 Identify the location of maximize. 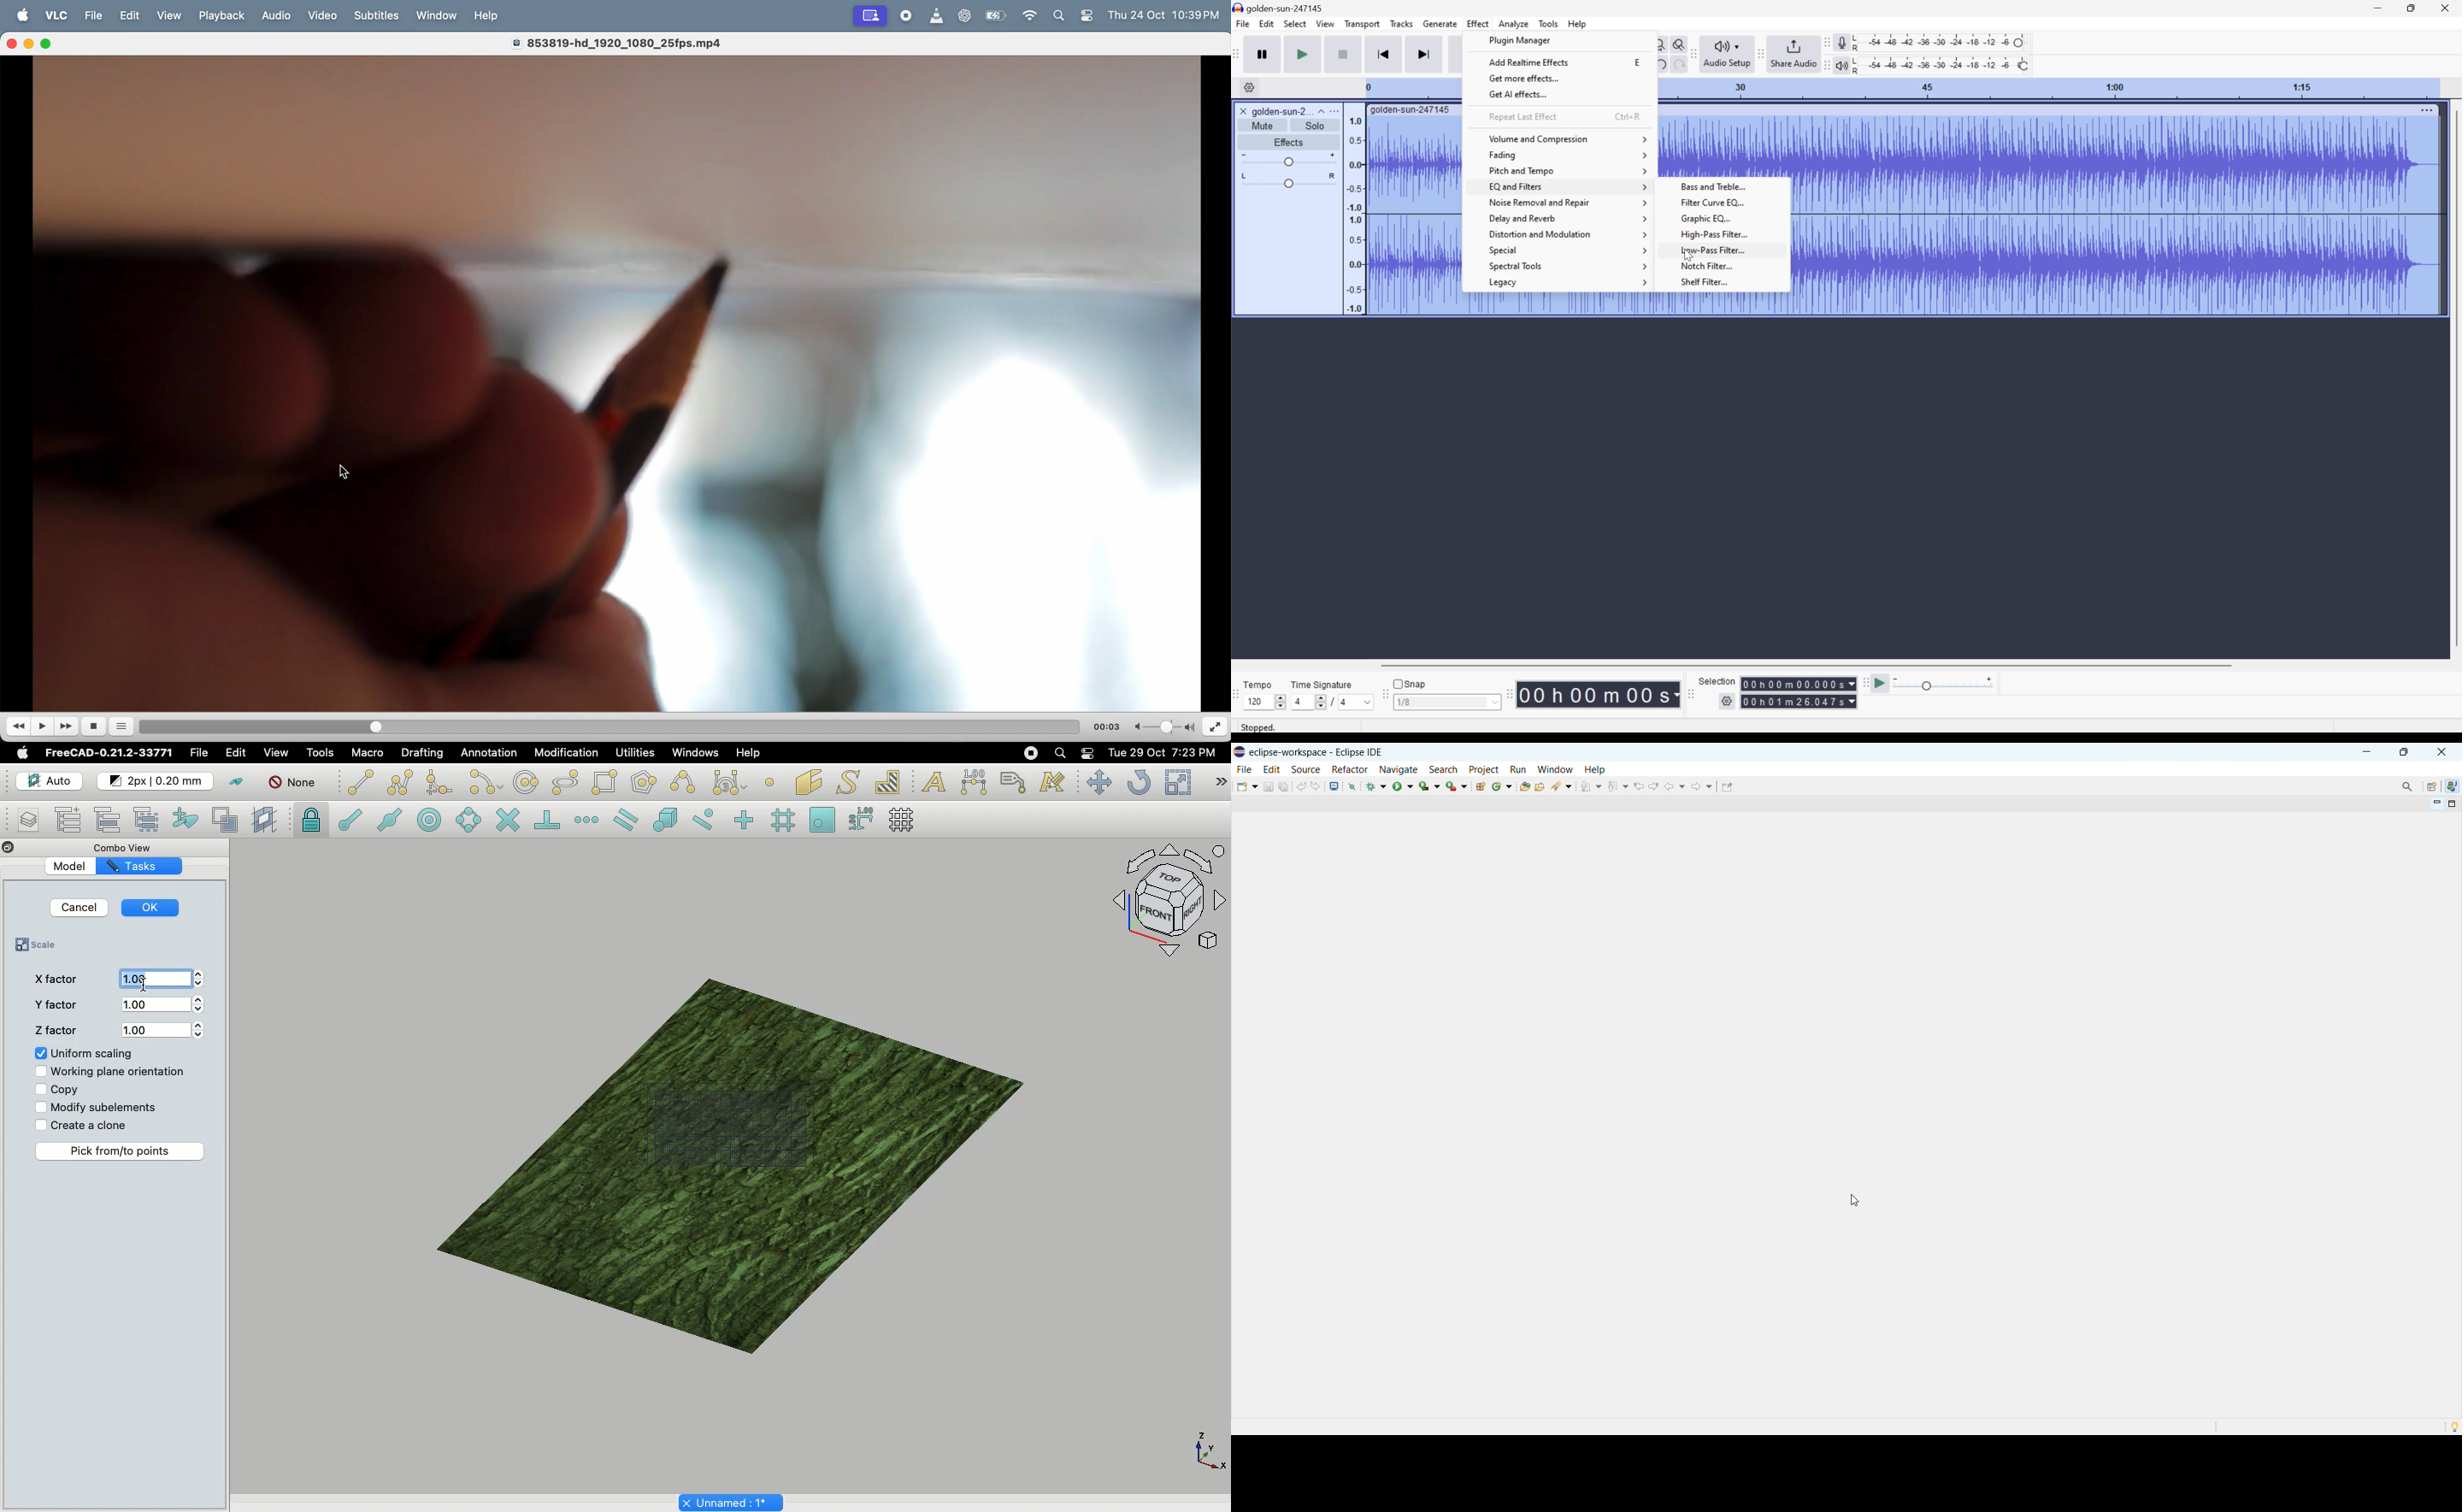
(2404, 751).